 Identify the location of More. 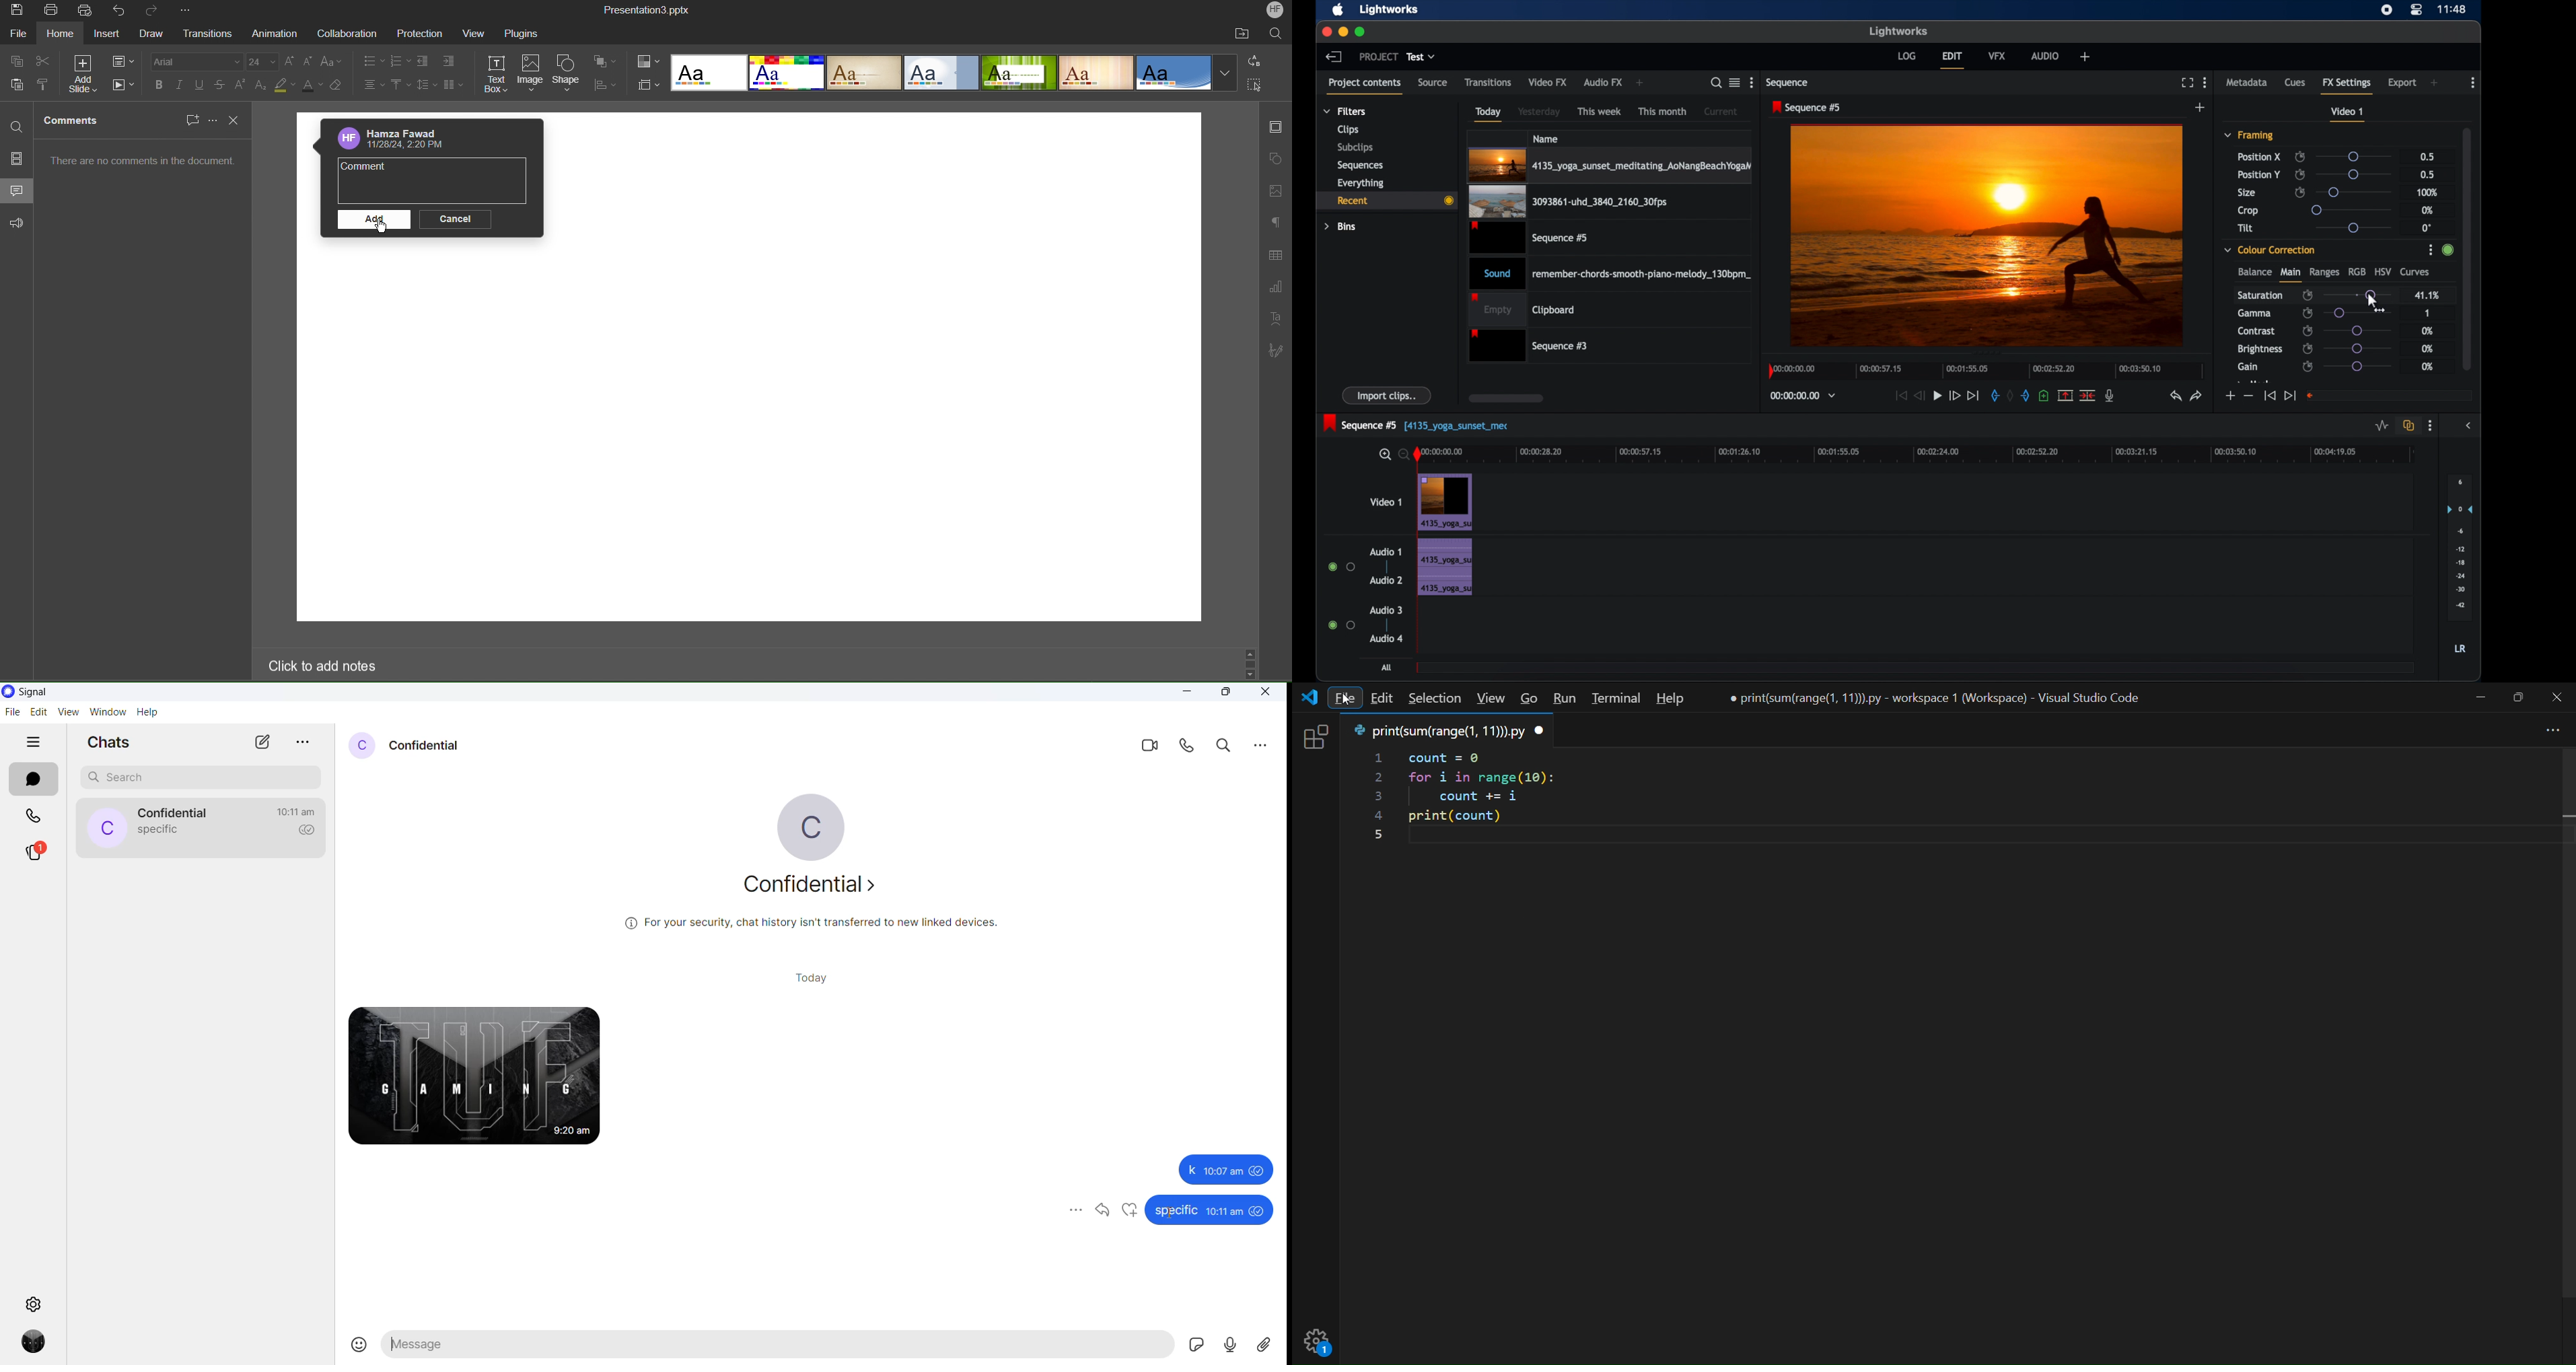
(211, 119).